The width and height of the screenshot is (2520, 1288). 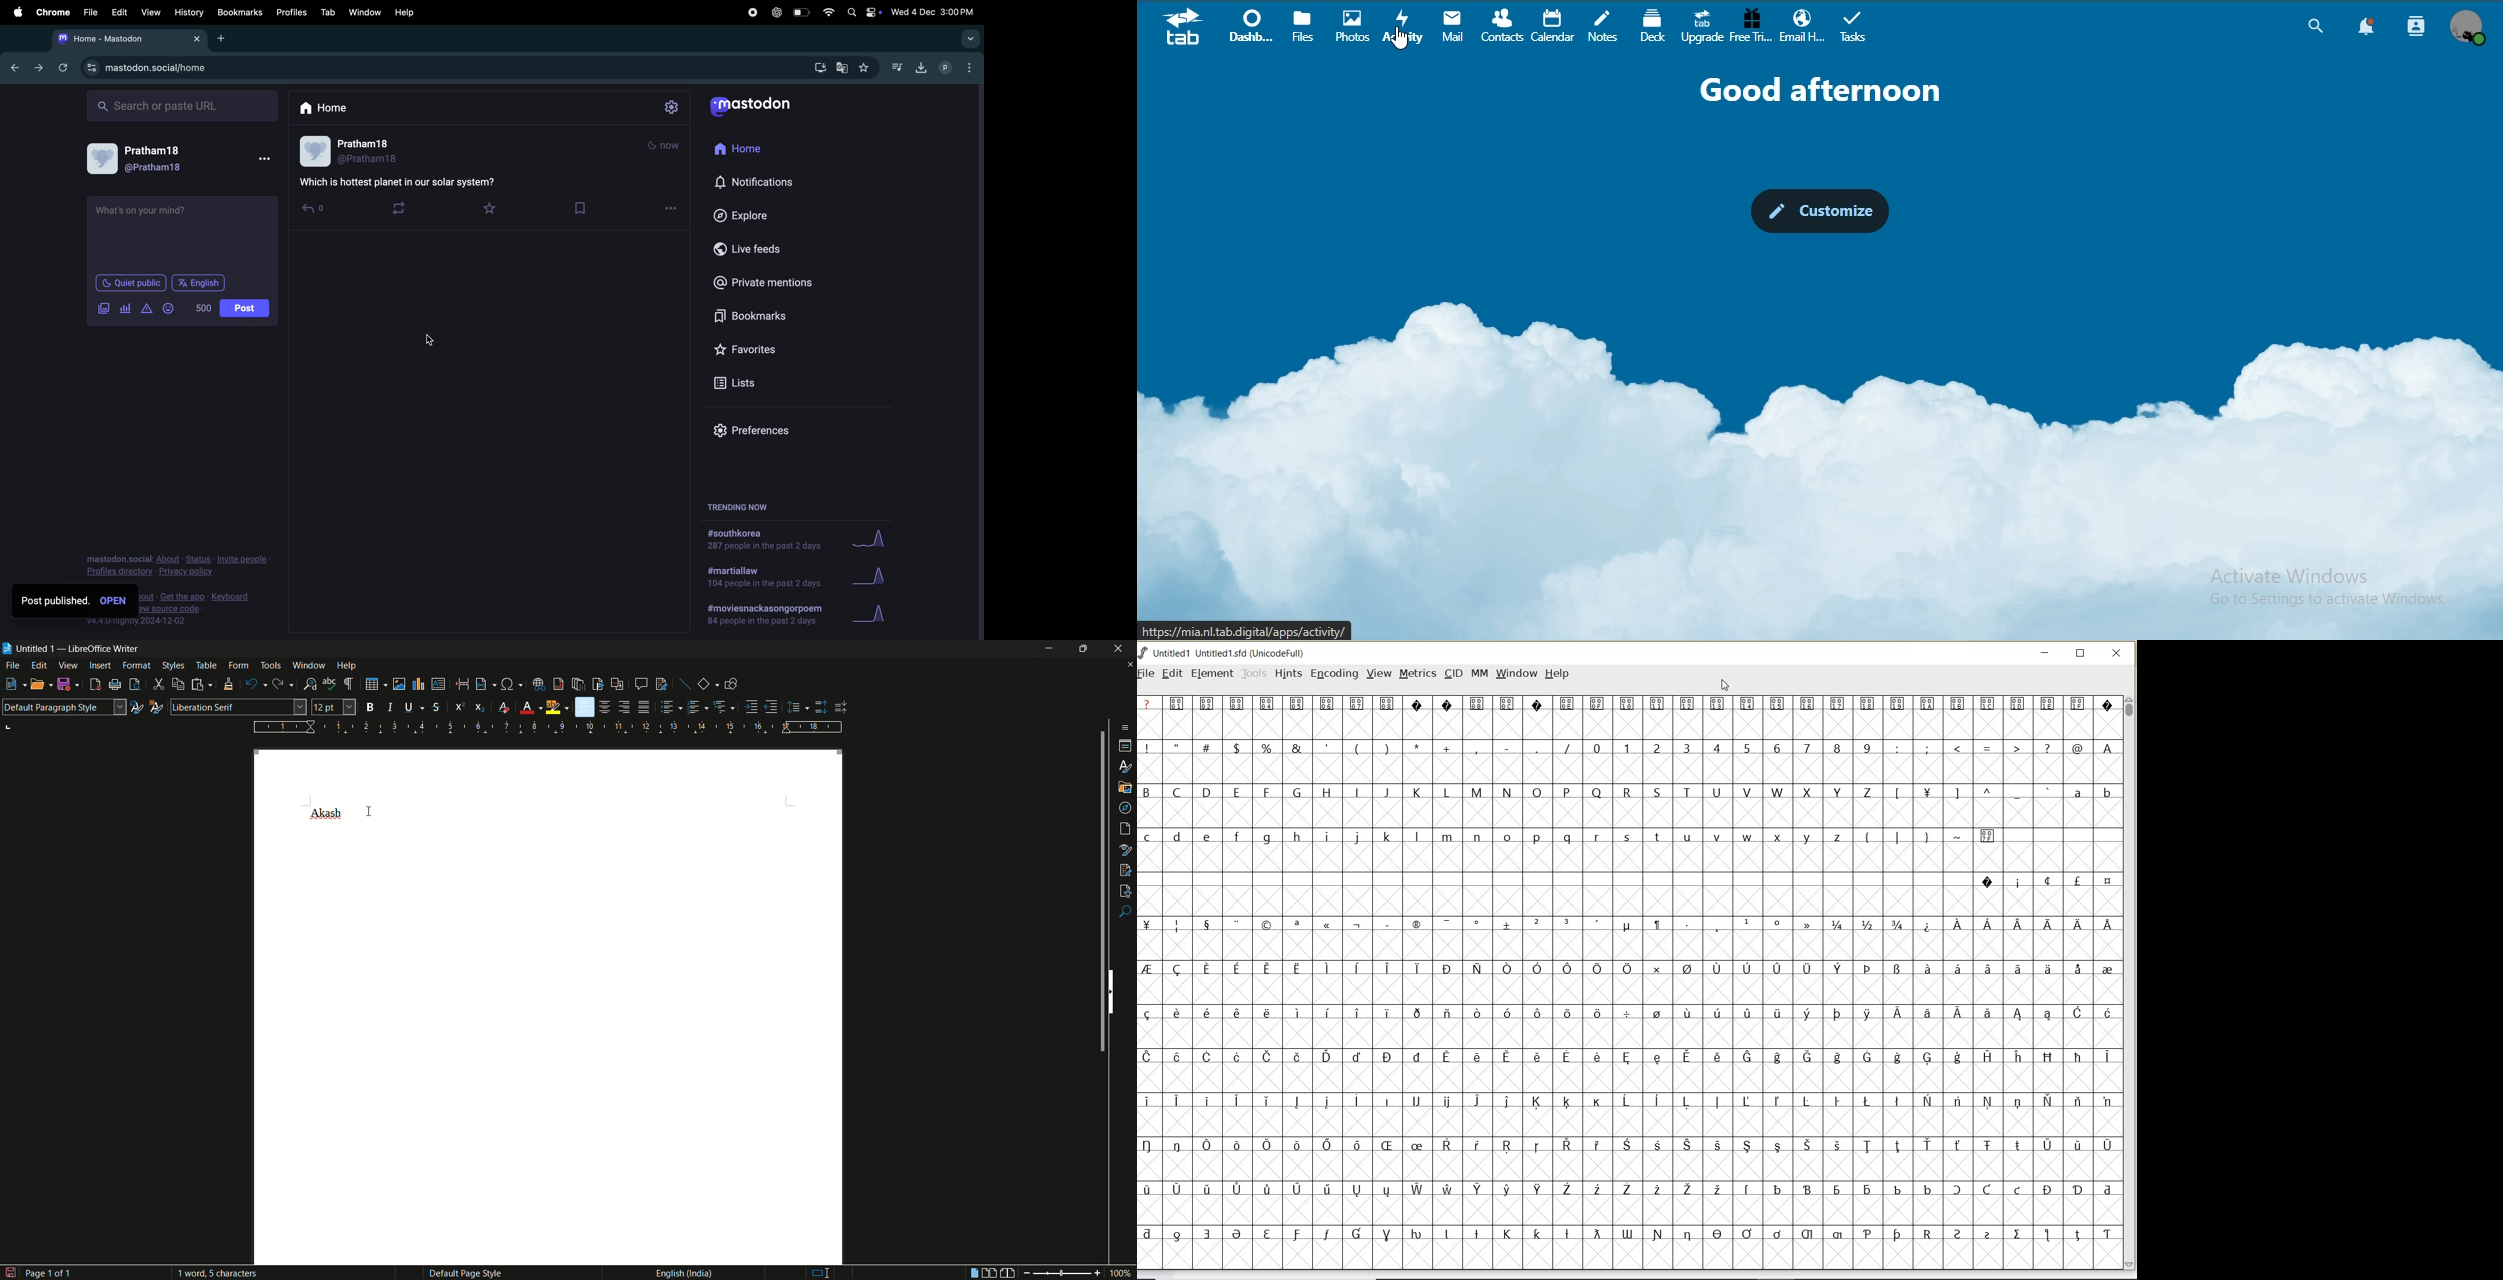 I want to click on undo, so click(x=252, y=684).